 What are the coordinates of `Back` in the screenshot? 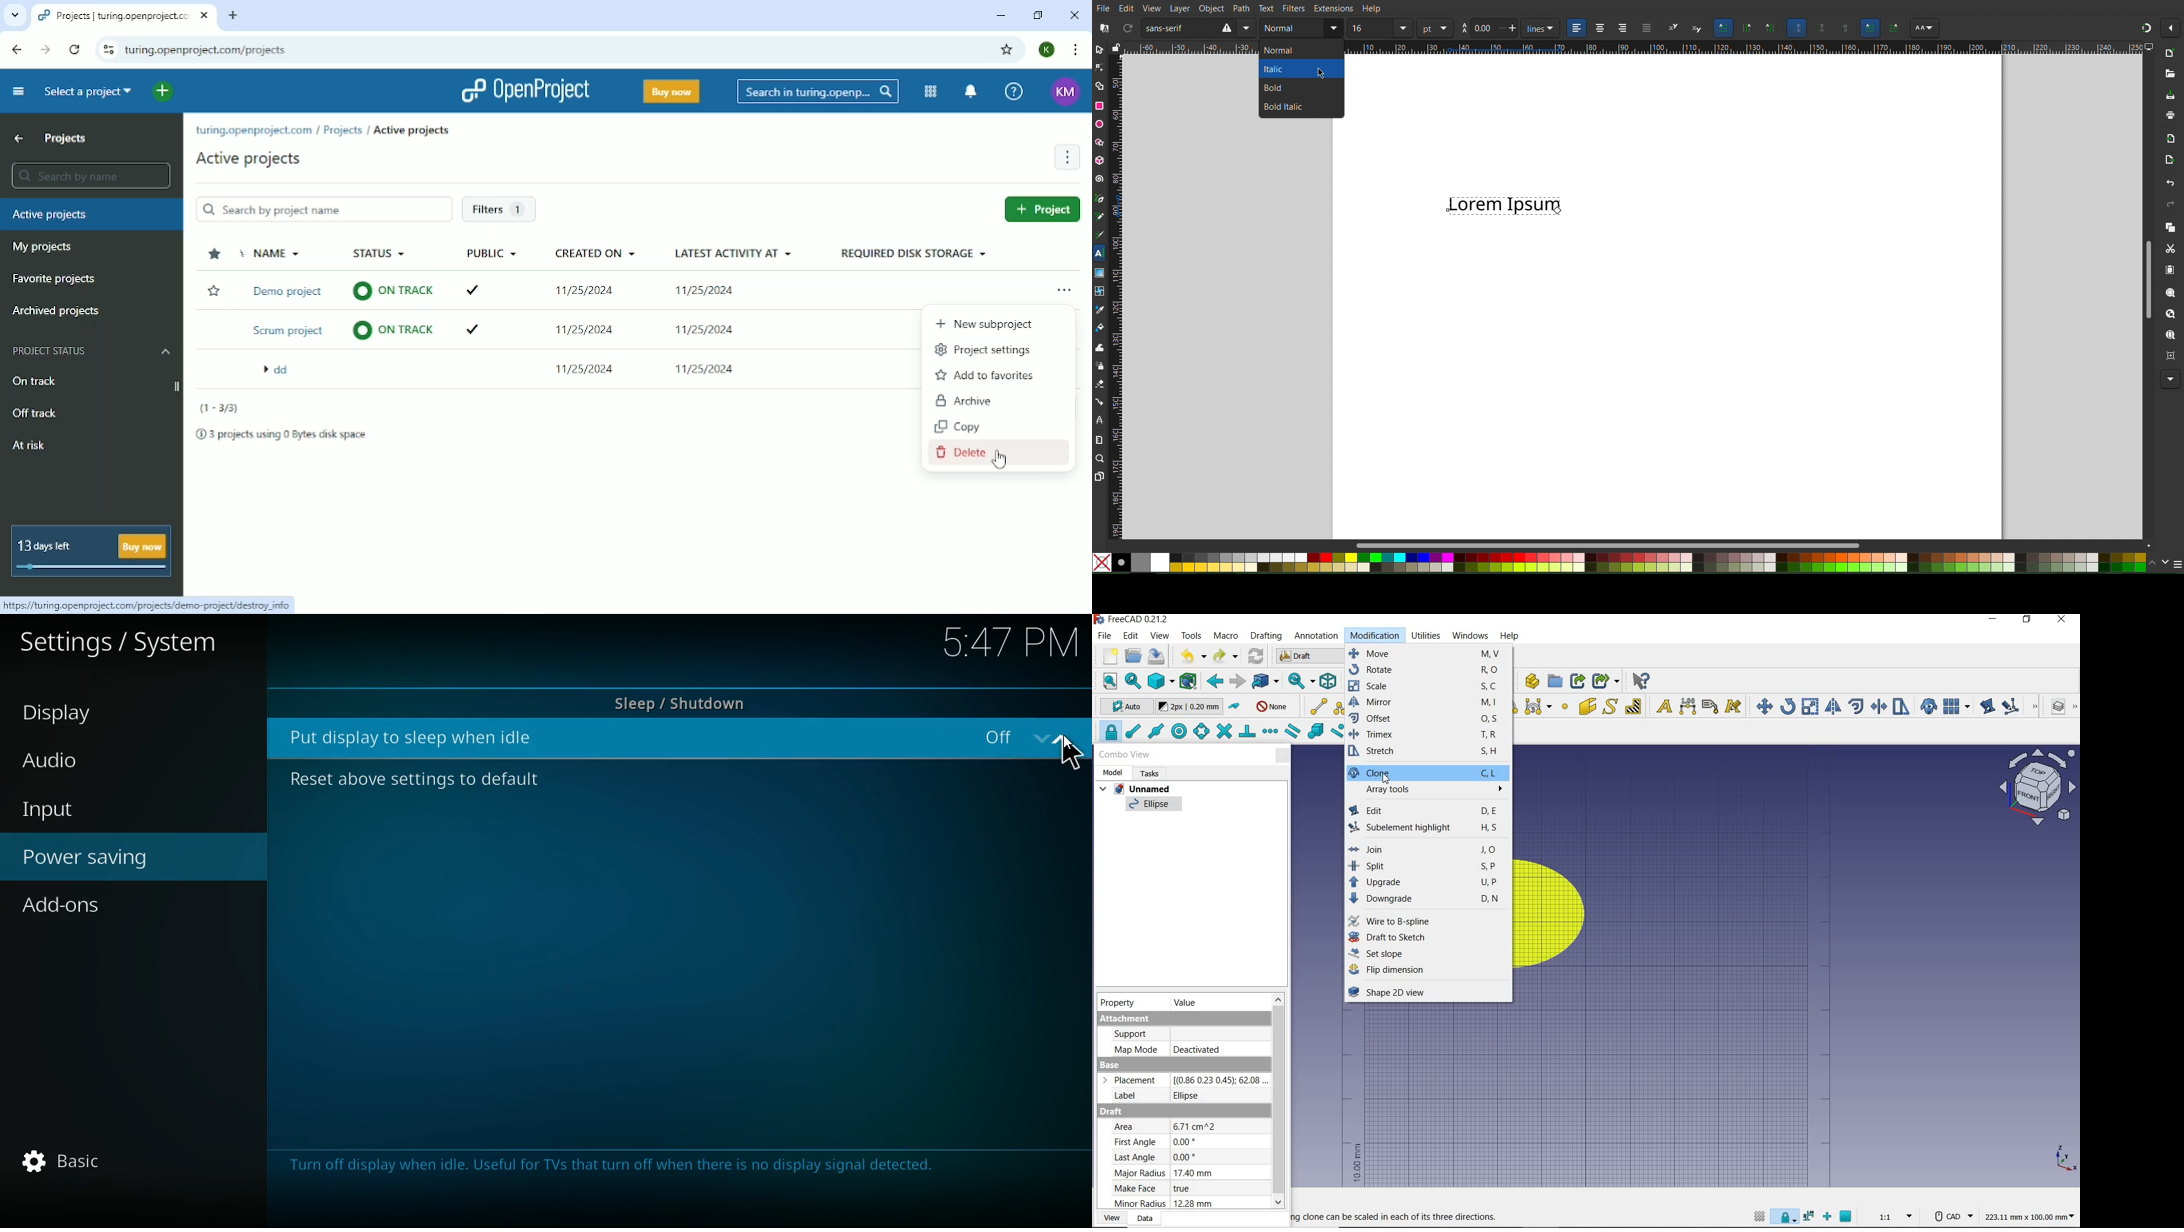 It's located at (15, 49).